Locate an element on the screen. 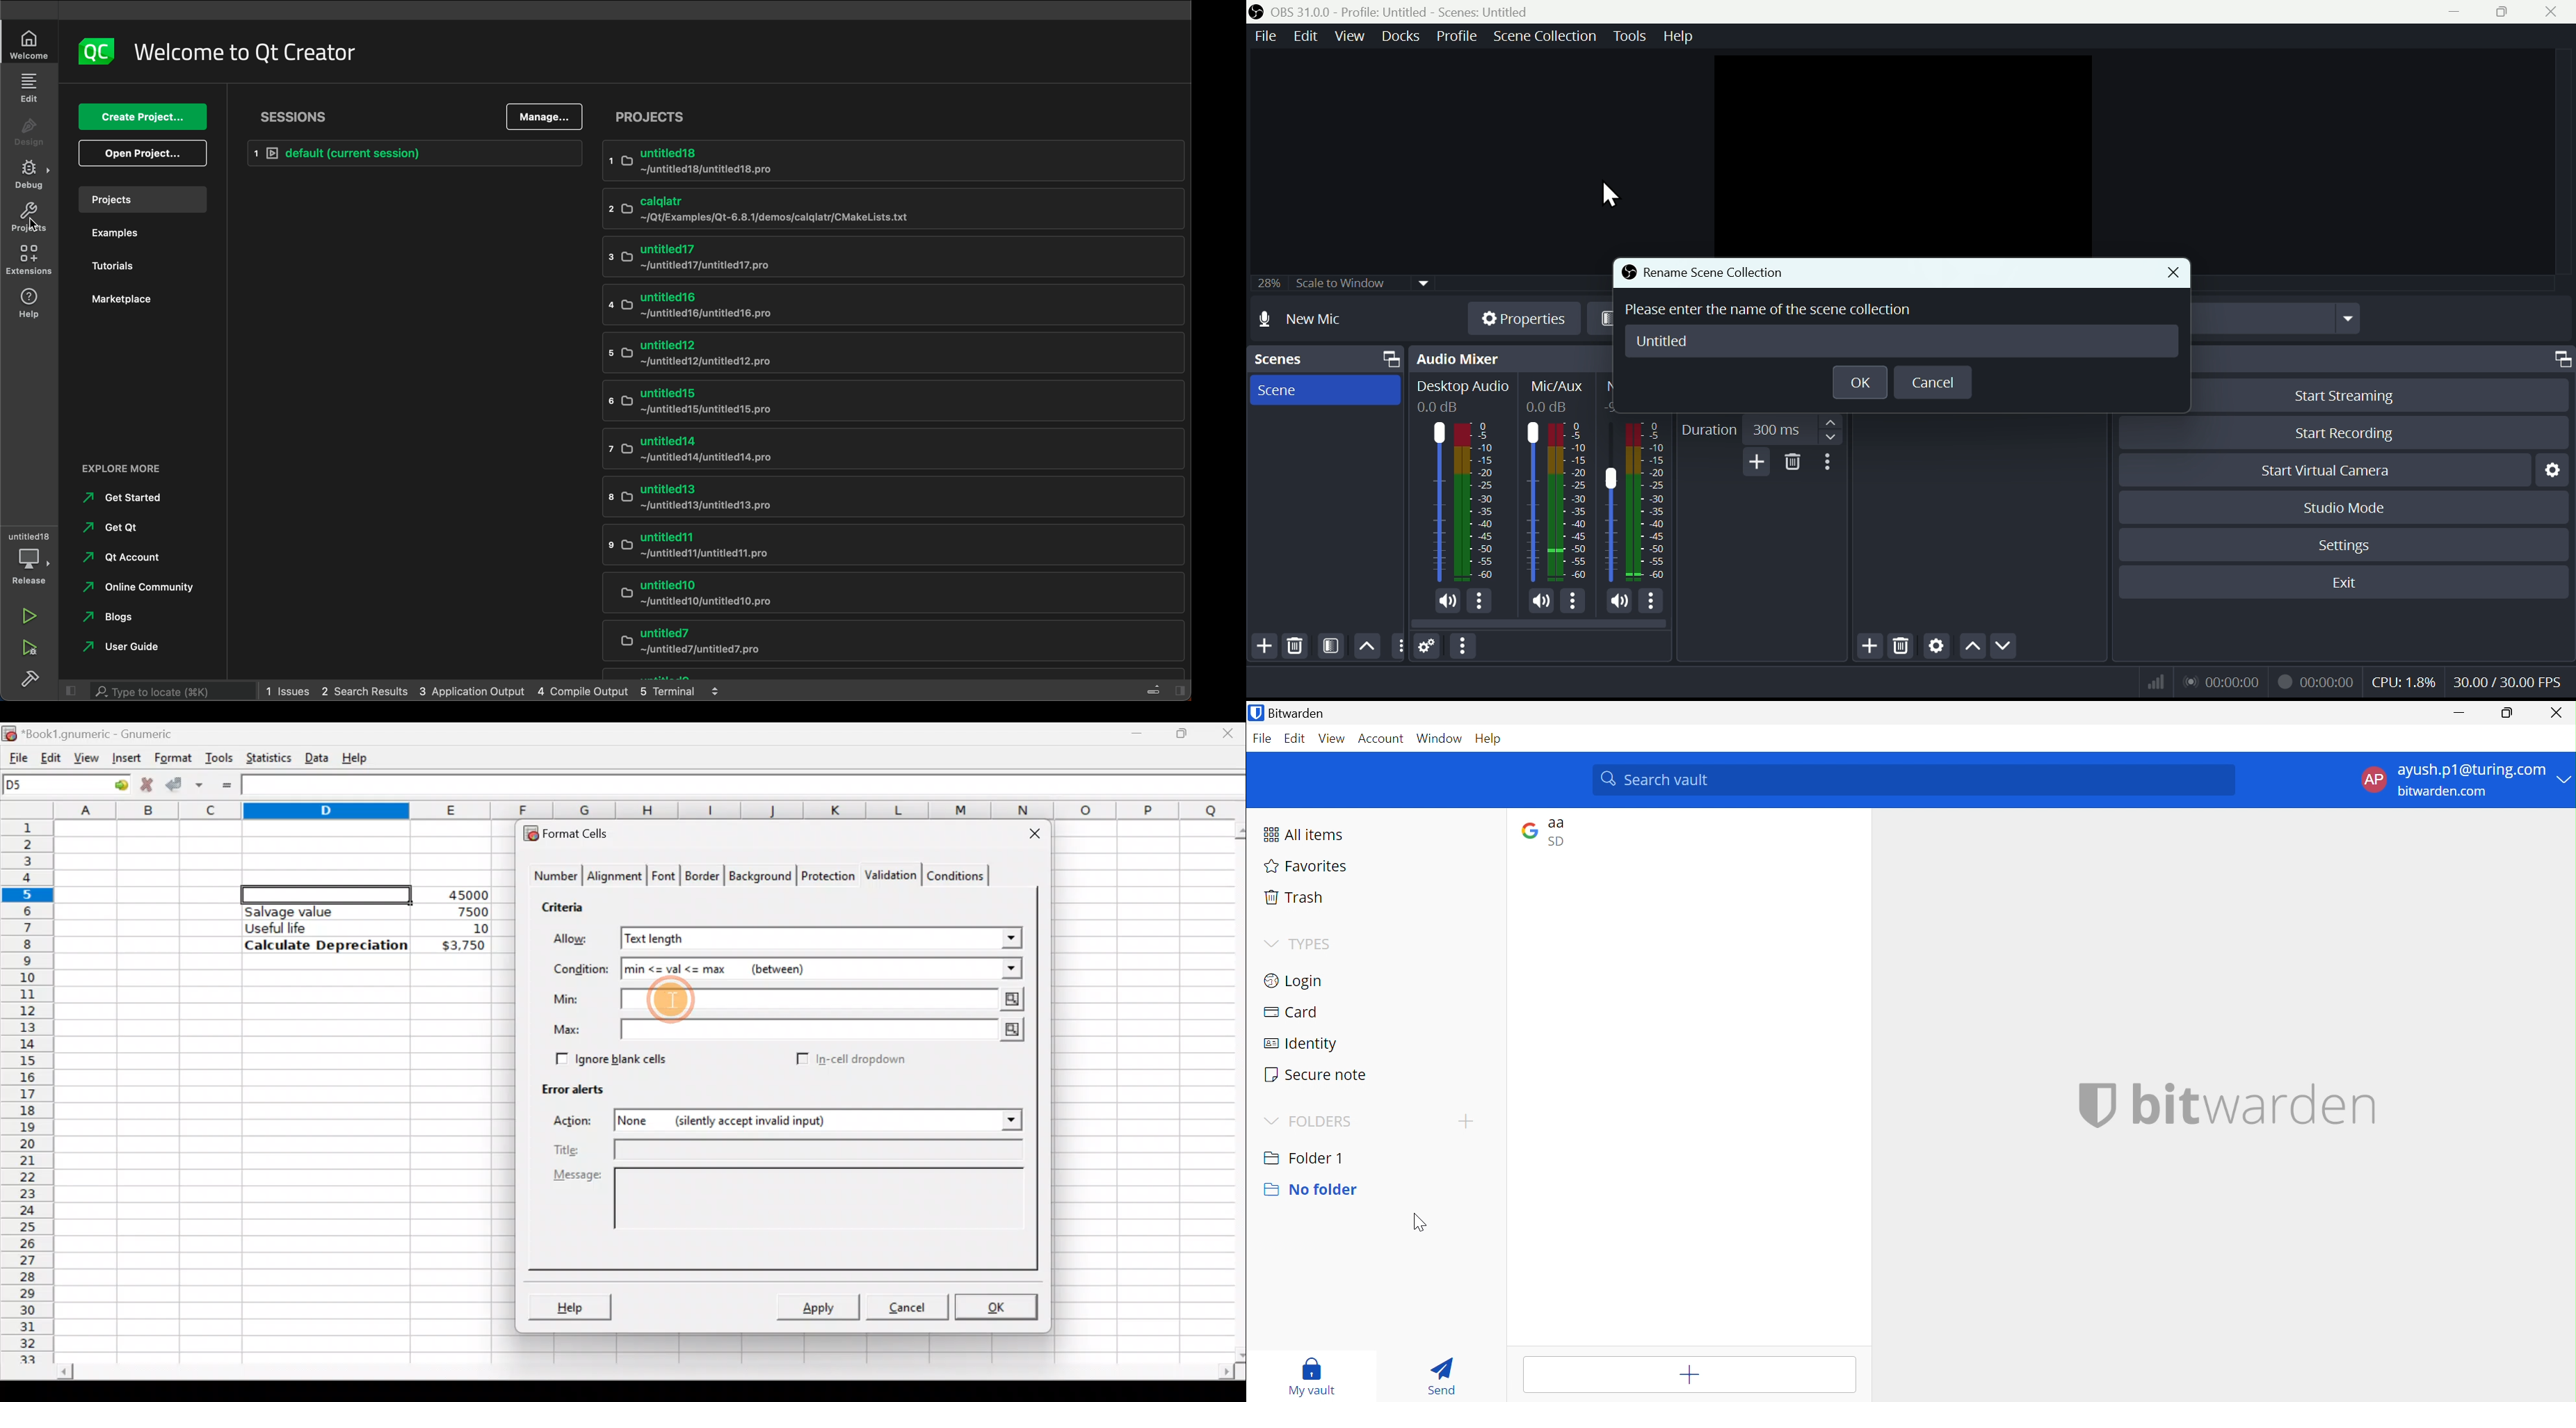  get qt is located at coordinates (135, 526).